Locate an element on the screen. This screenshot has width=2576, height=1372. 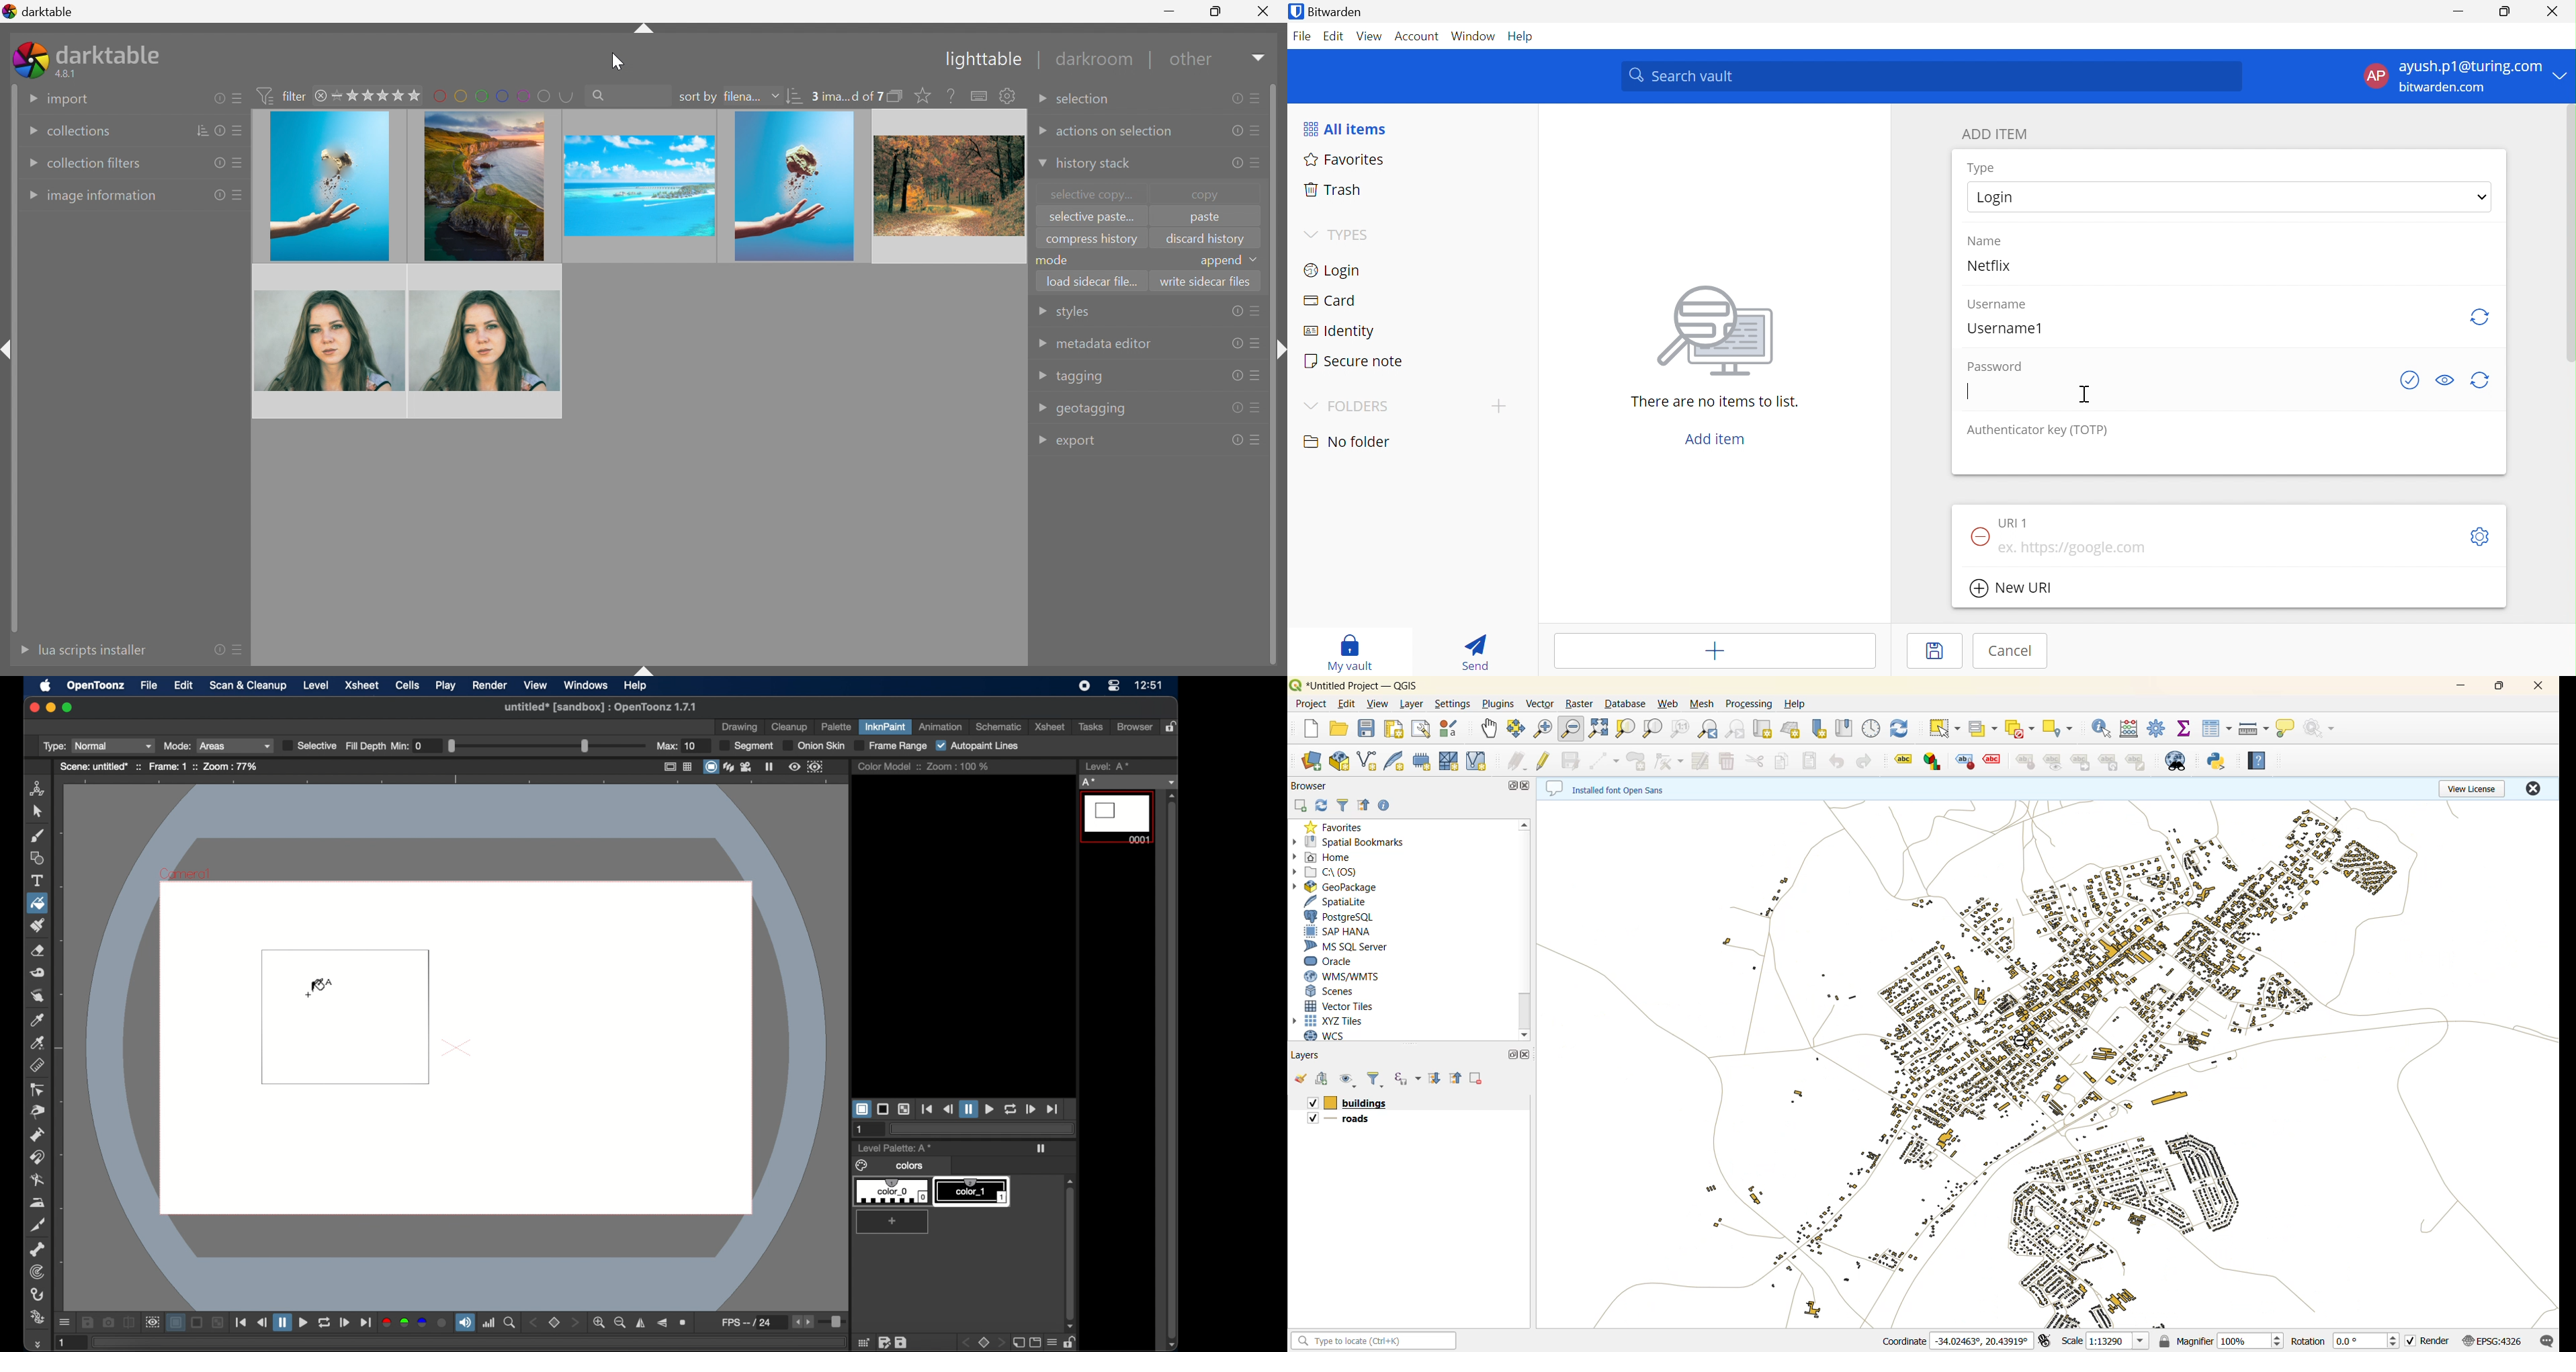
picker tool is located at coordinates (38, 1043).